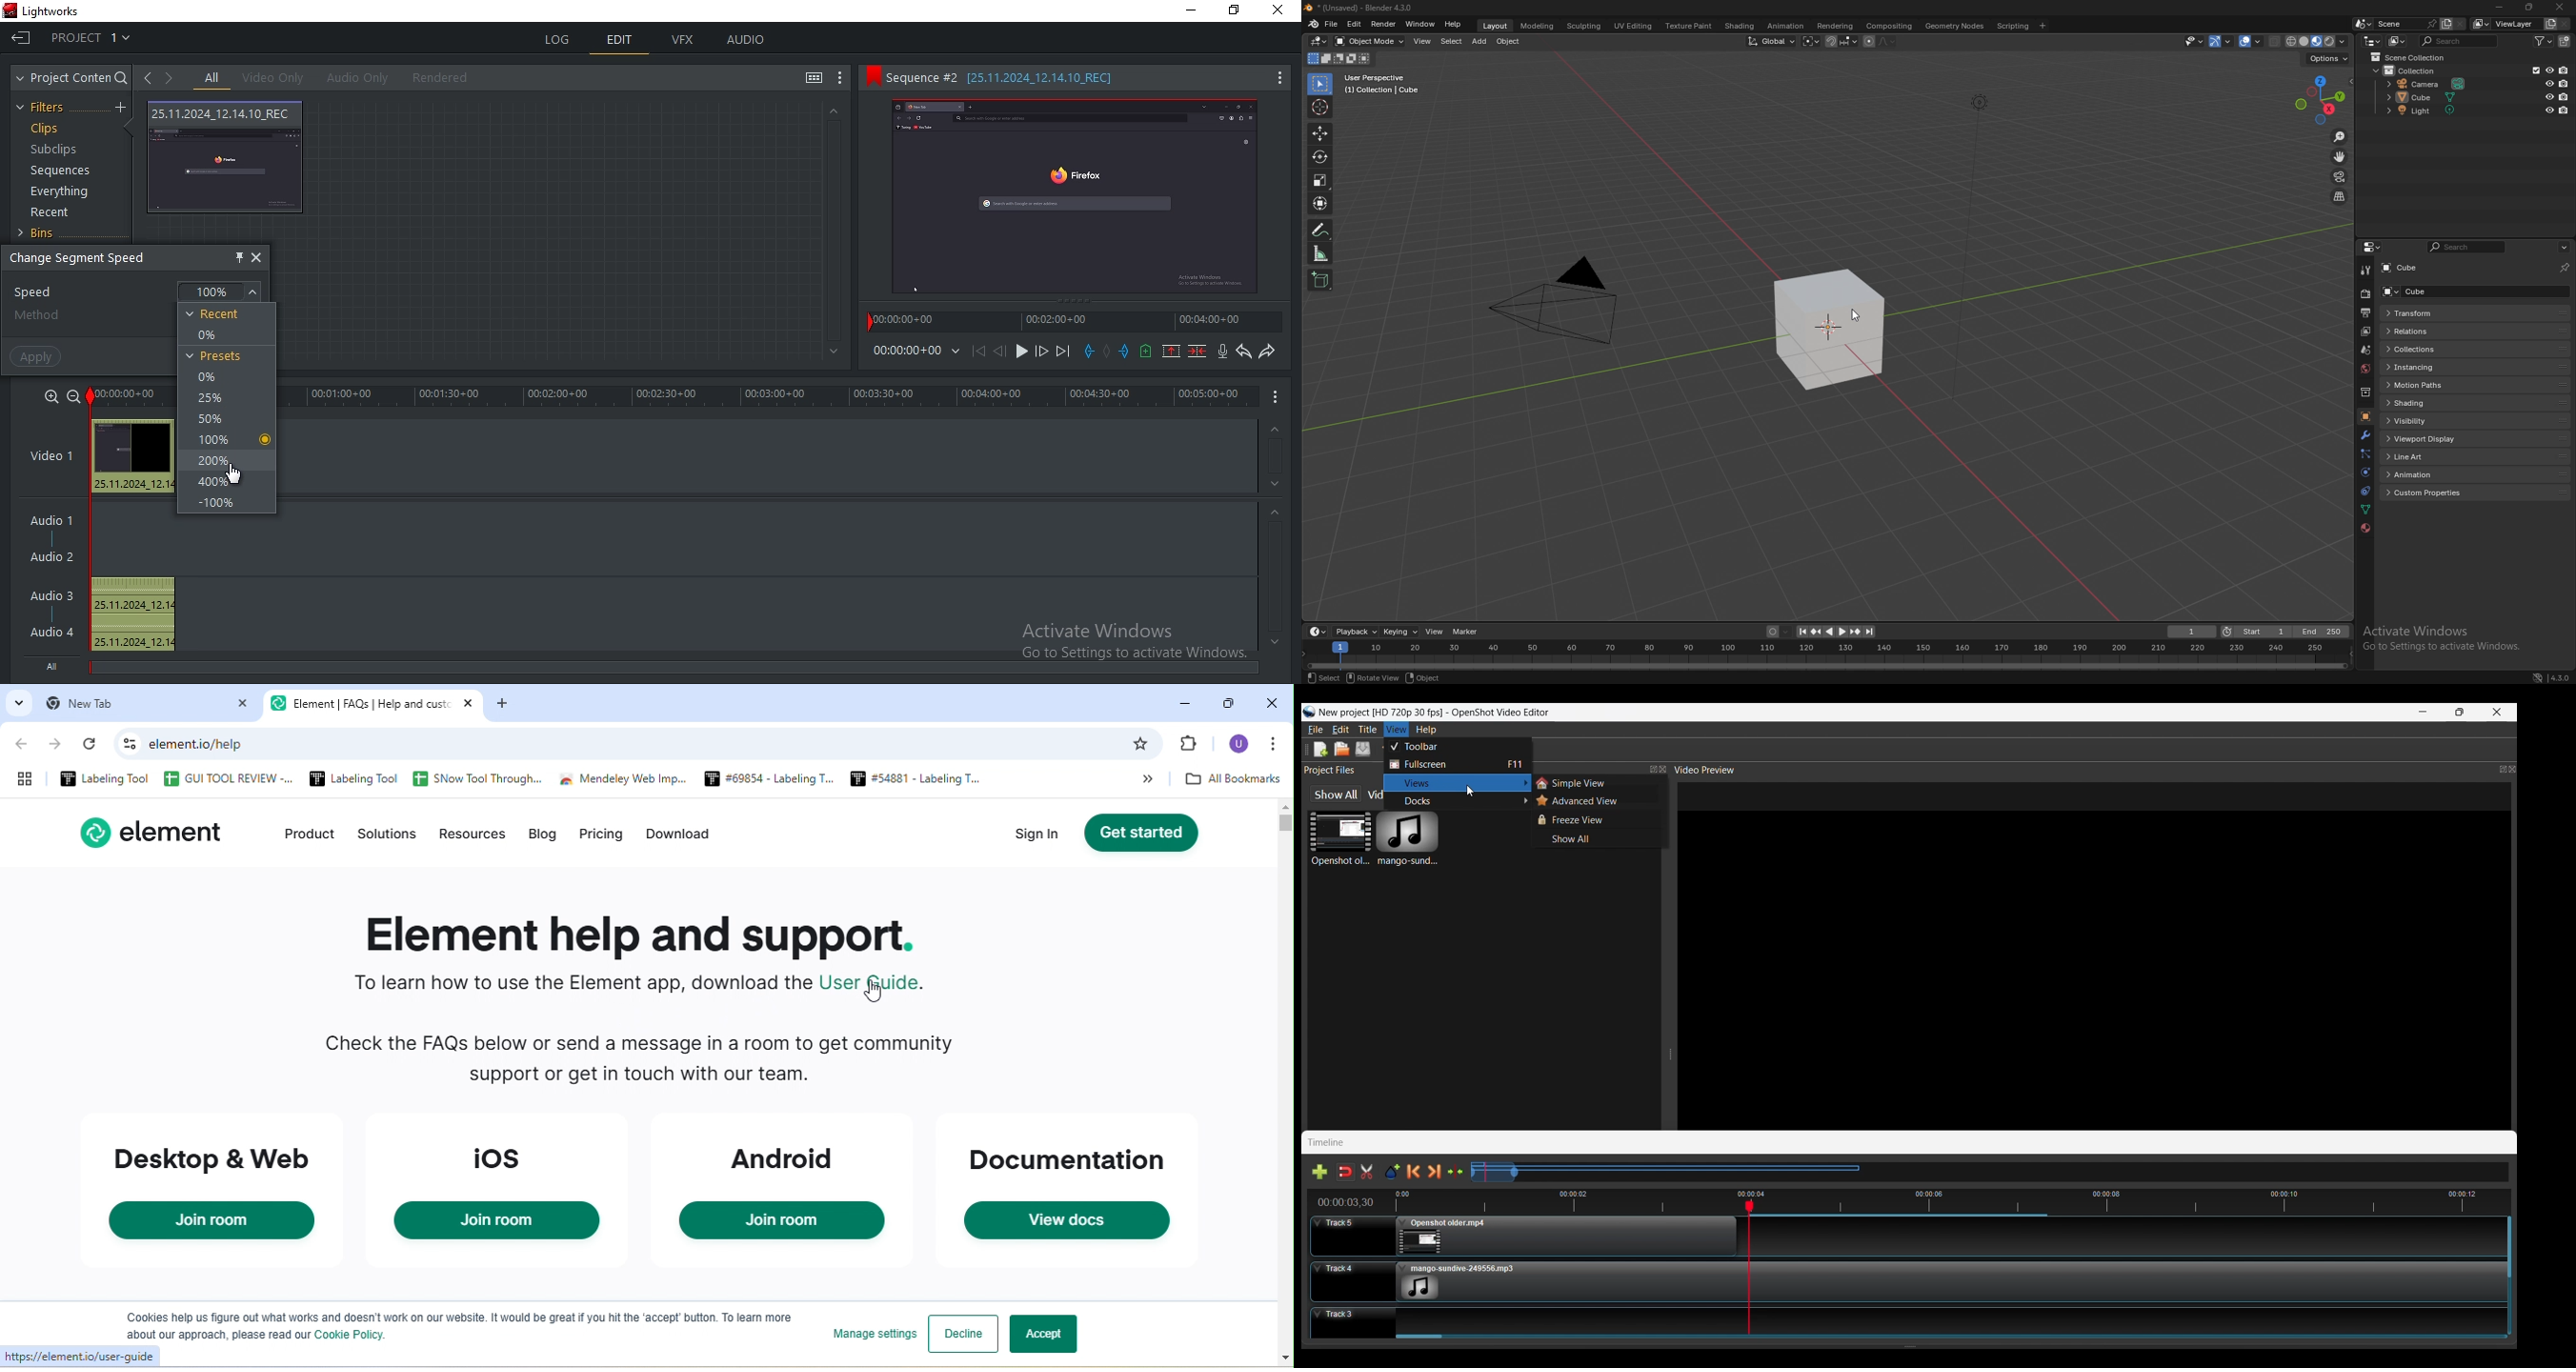 This screenshot has height=1372, width=2576. Describe the element at coordinates (1358, 8) in the screenshot. I see `title` at that location.